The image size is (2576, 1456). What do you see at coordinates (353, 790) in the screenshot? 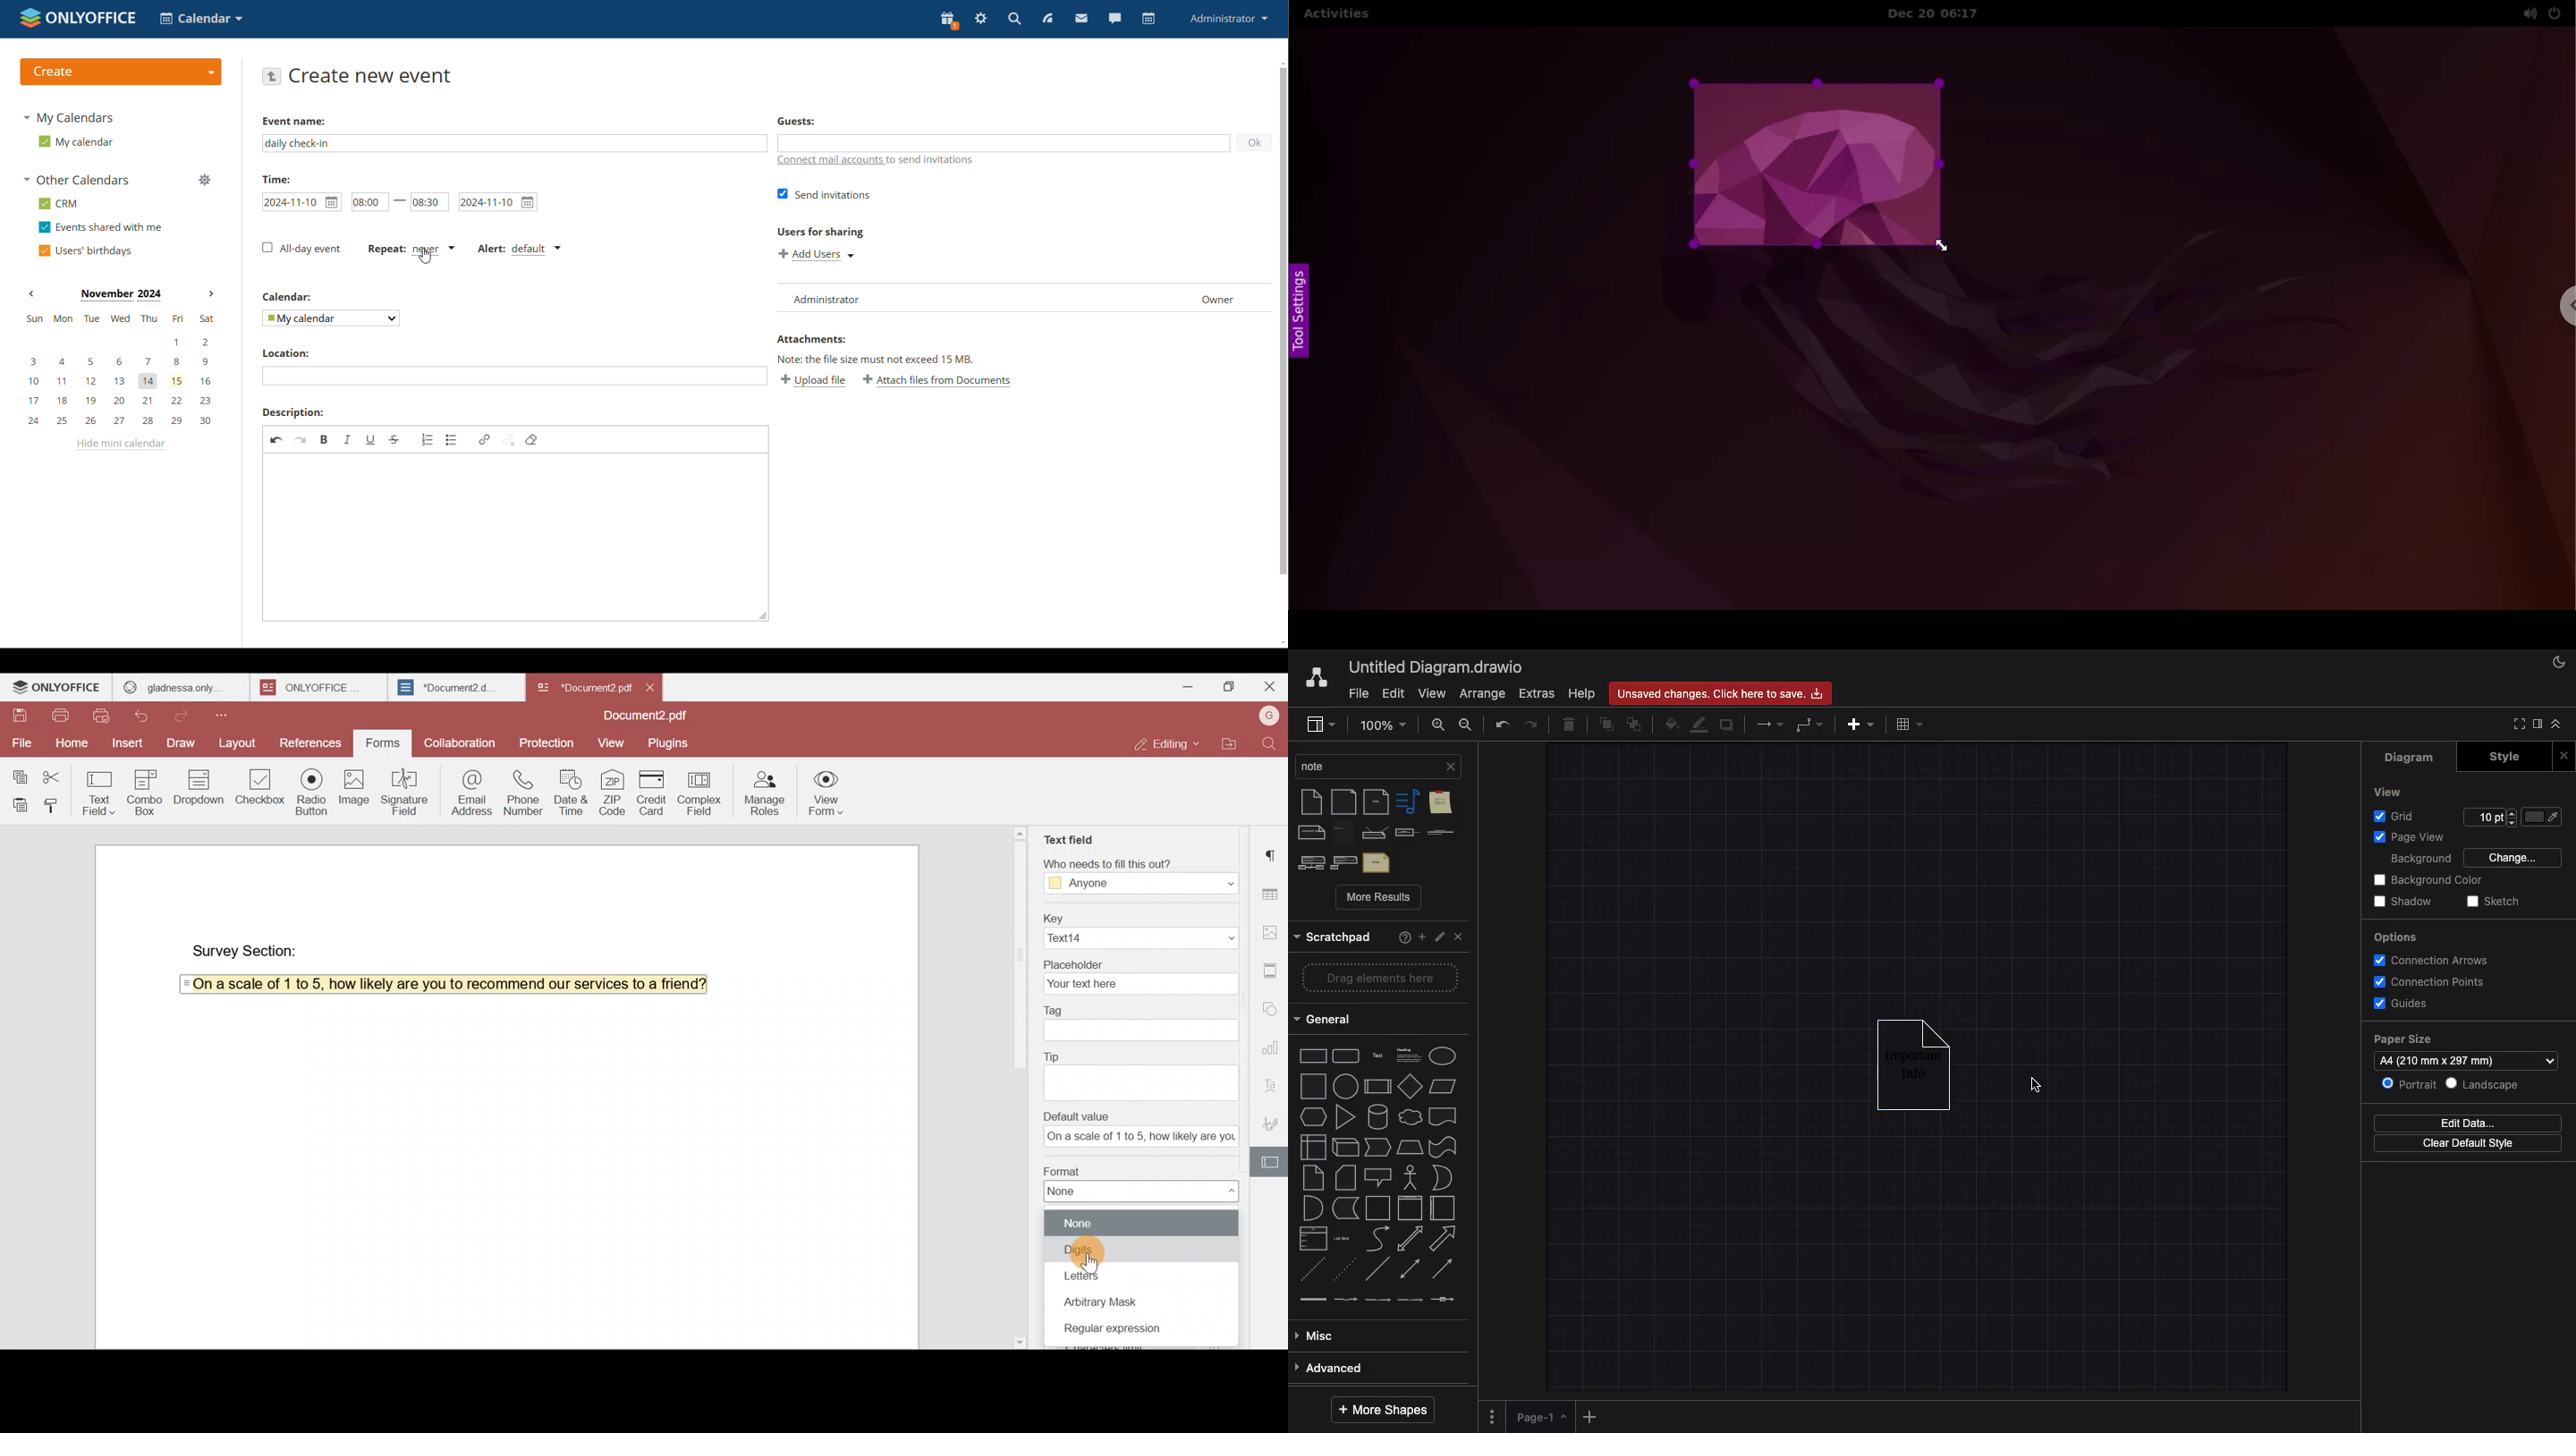
I see `Image` at bounding box center [353, 790].